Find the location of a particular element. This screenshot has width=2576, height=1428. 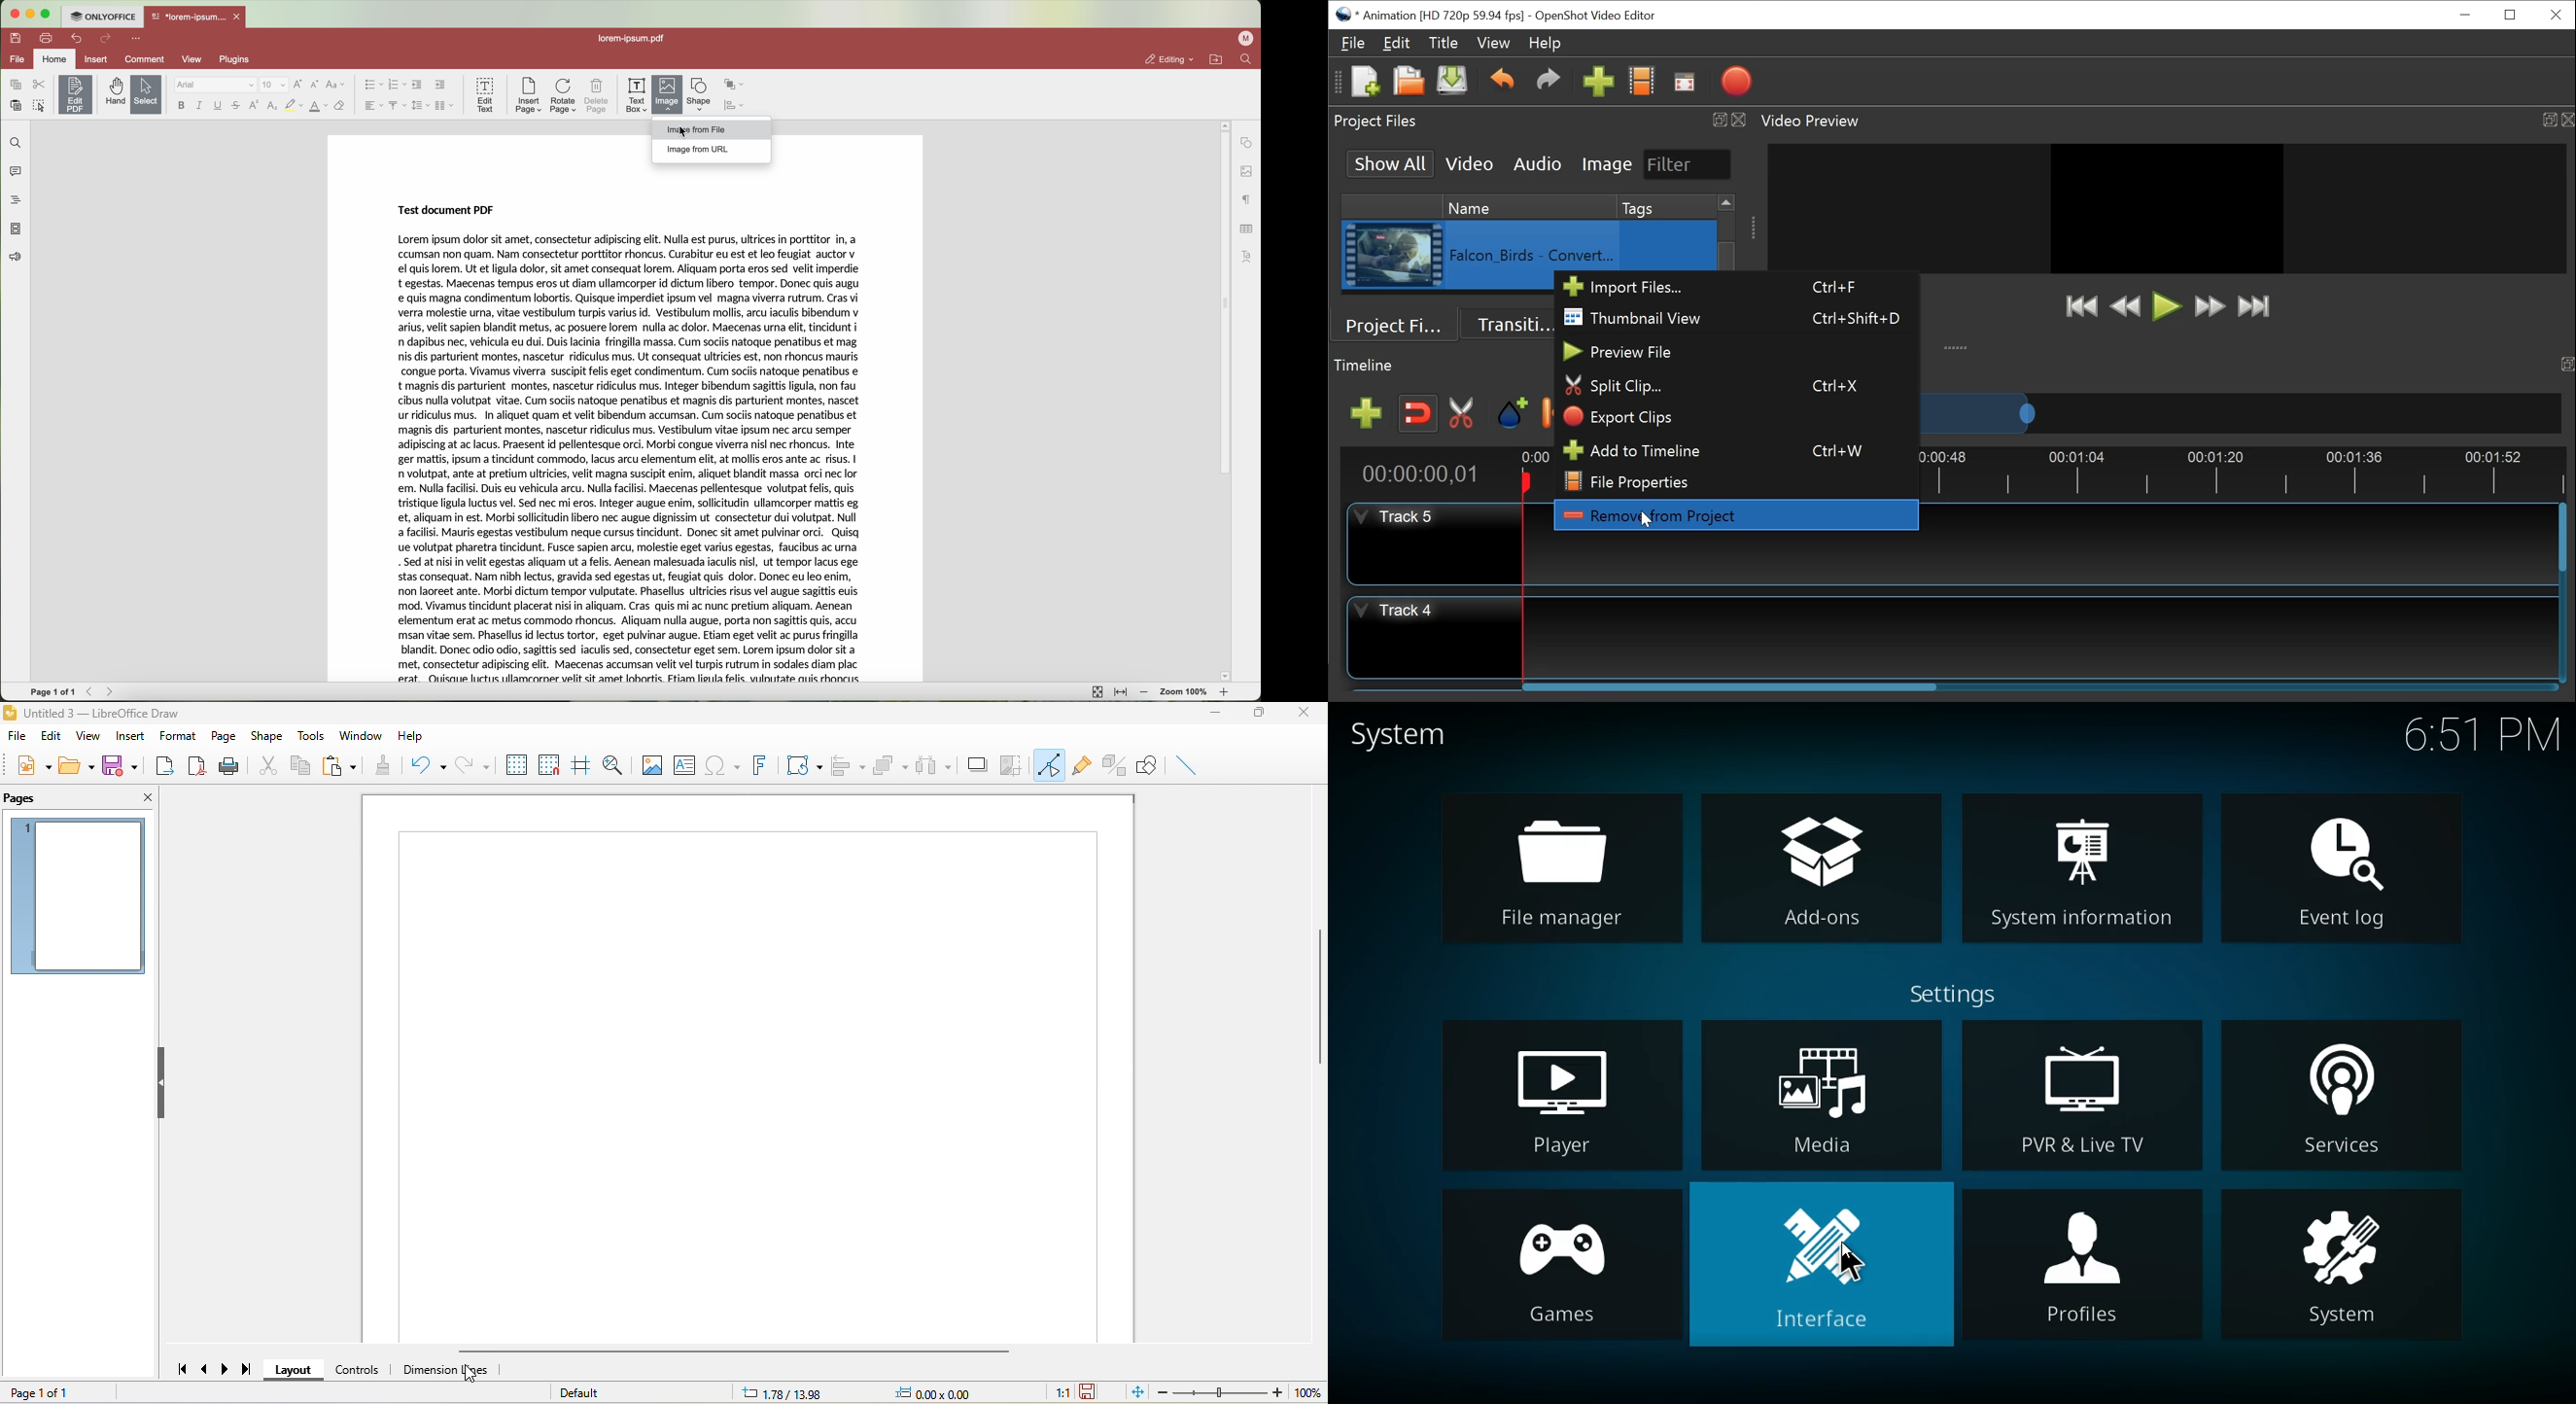

edit is located at coordinates (52, 738).